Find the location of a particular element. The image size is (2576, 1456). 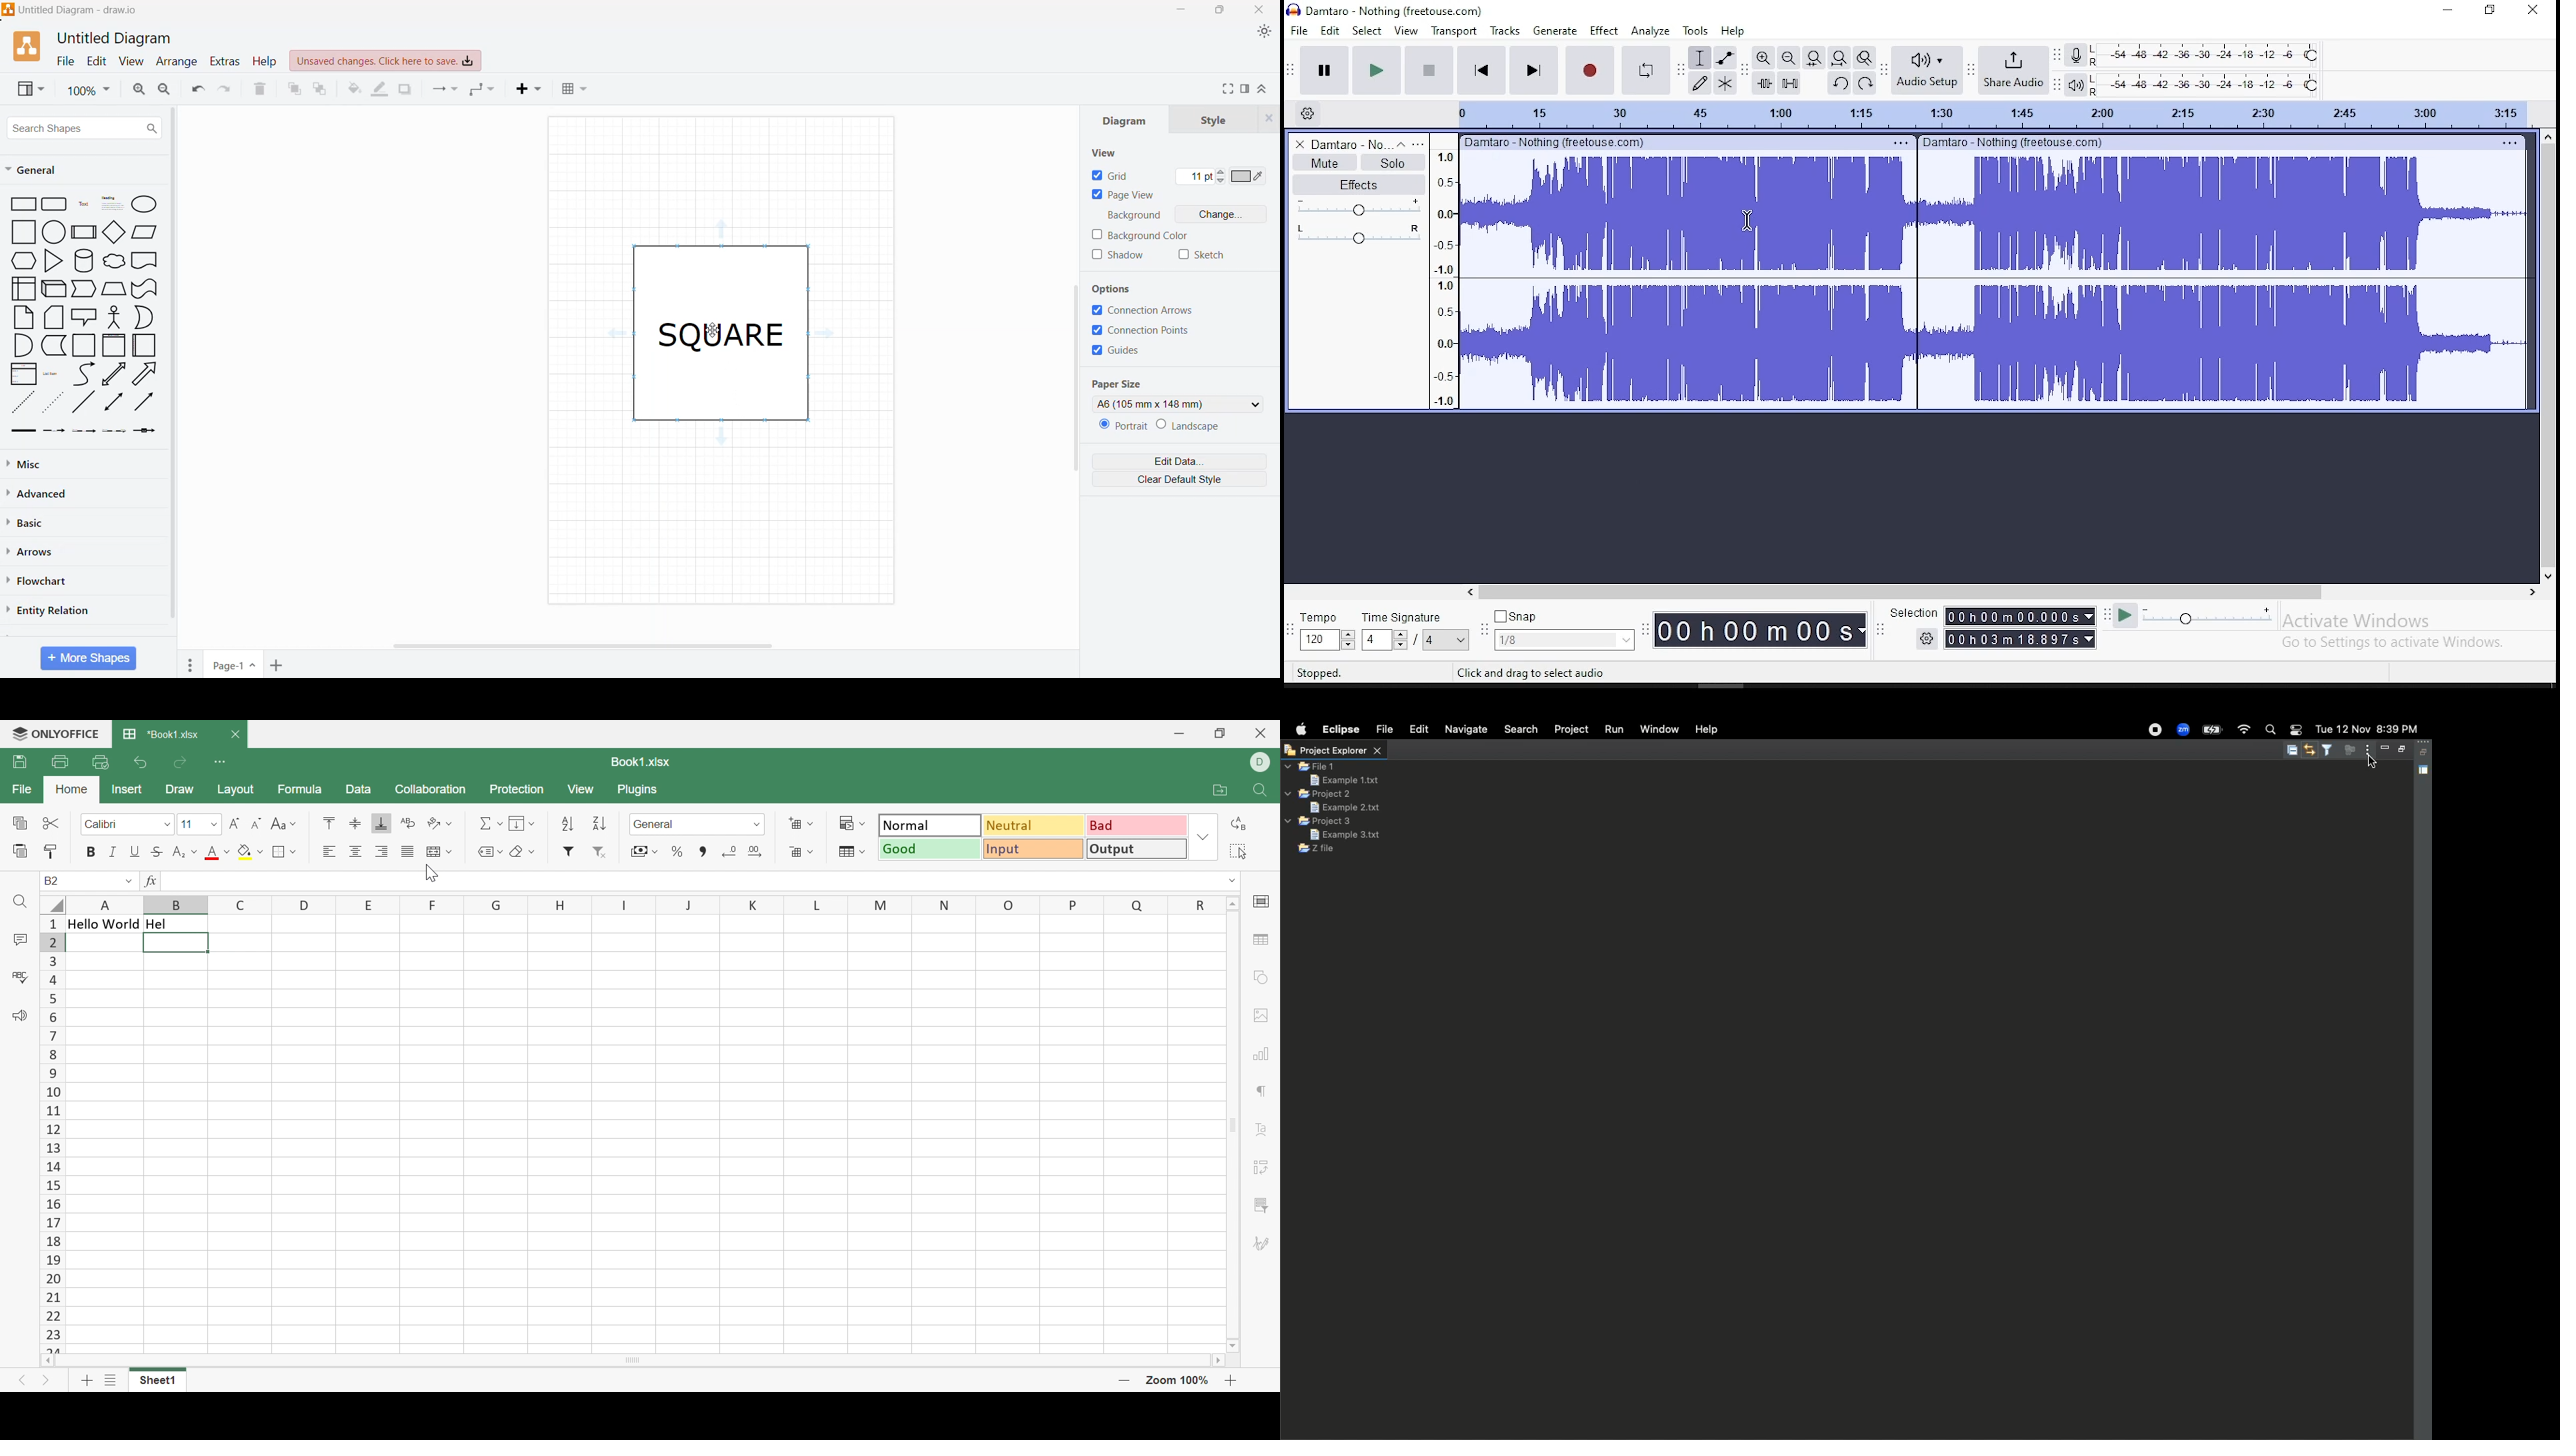

Curved Line is located at coordinates (83, 375).